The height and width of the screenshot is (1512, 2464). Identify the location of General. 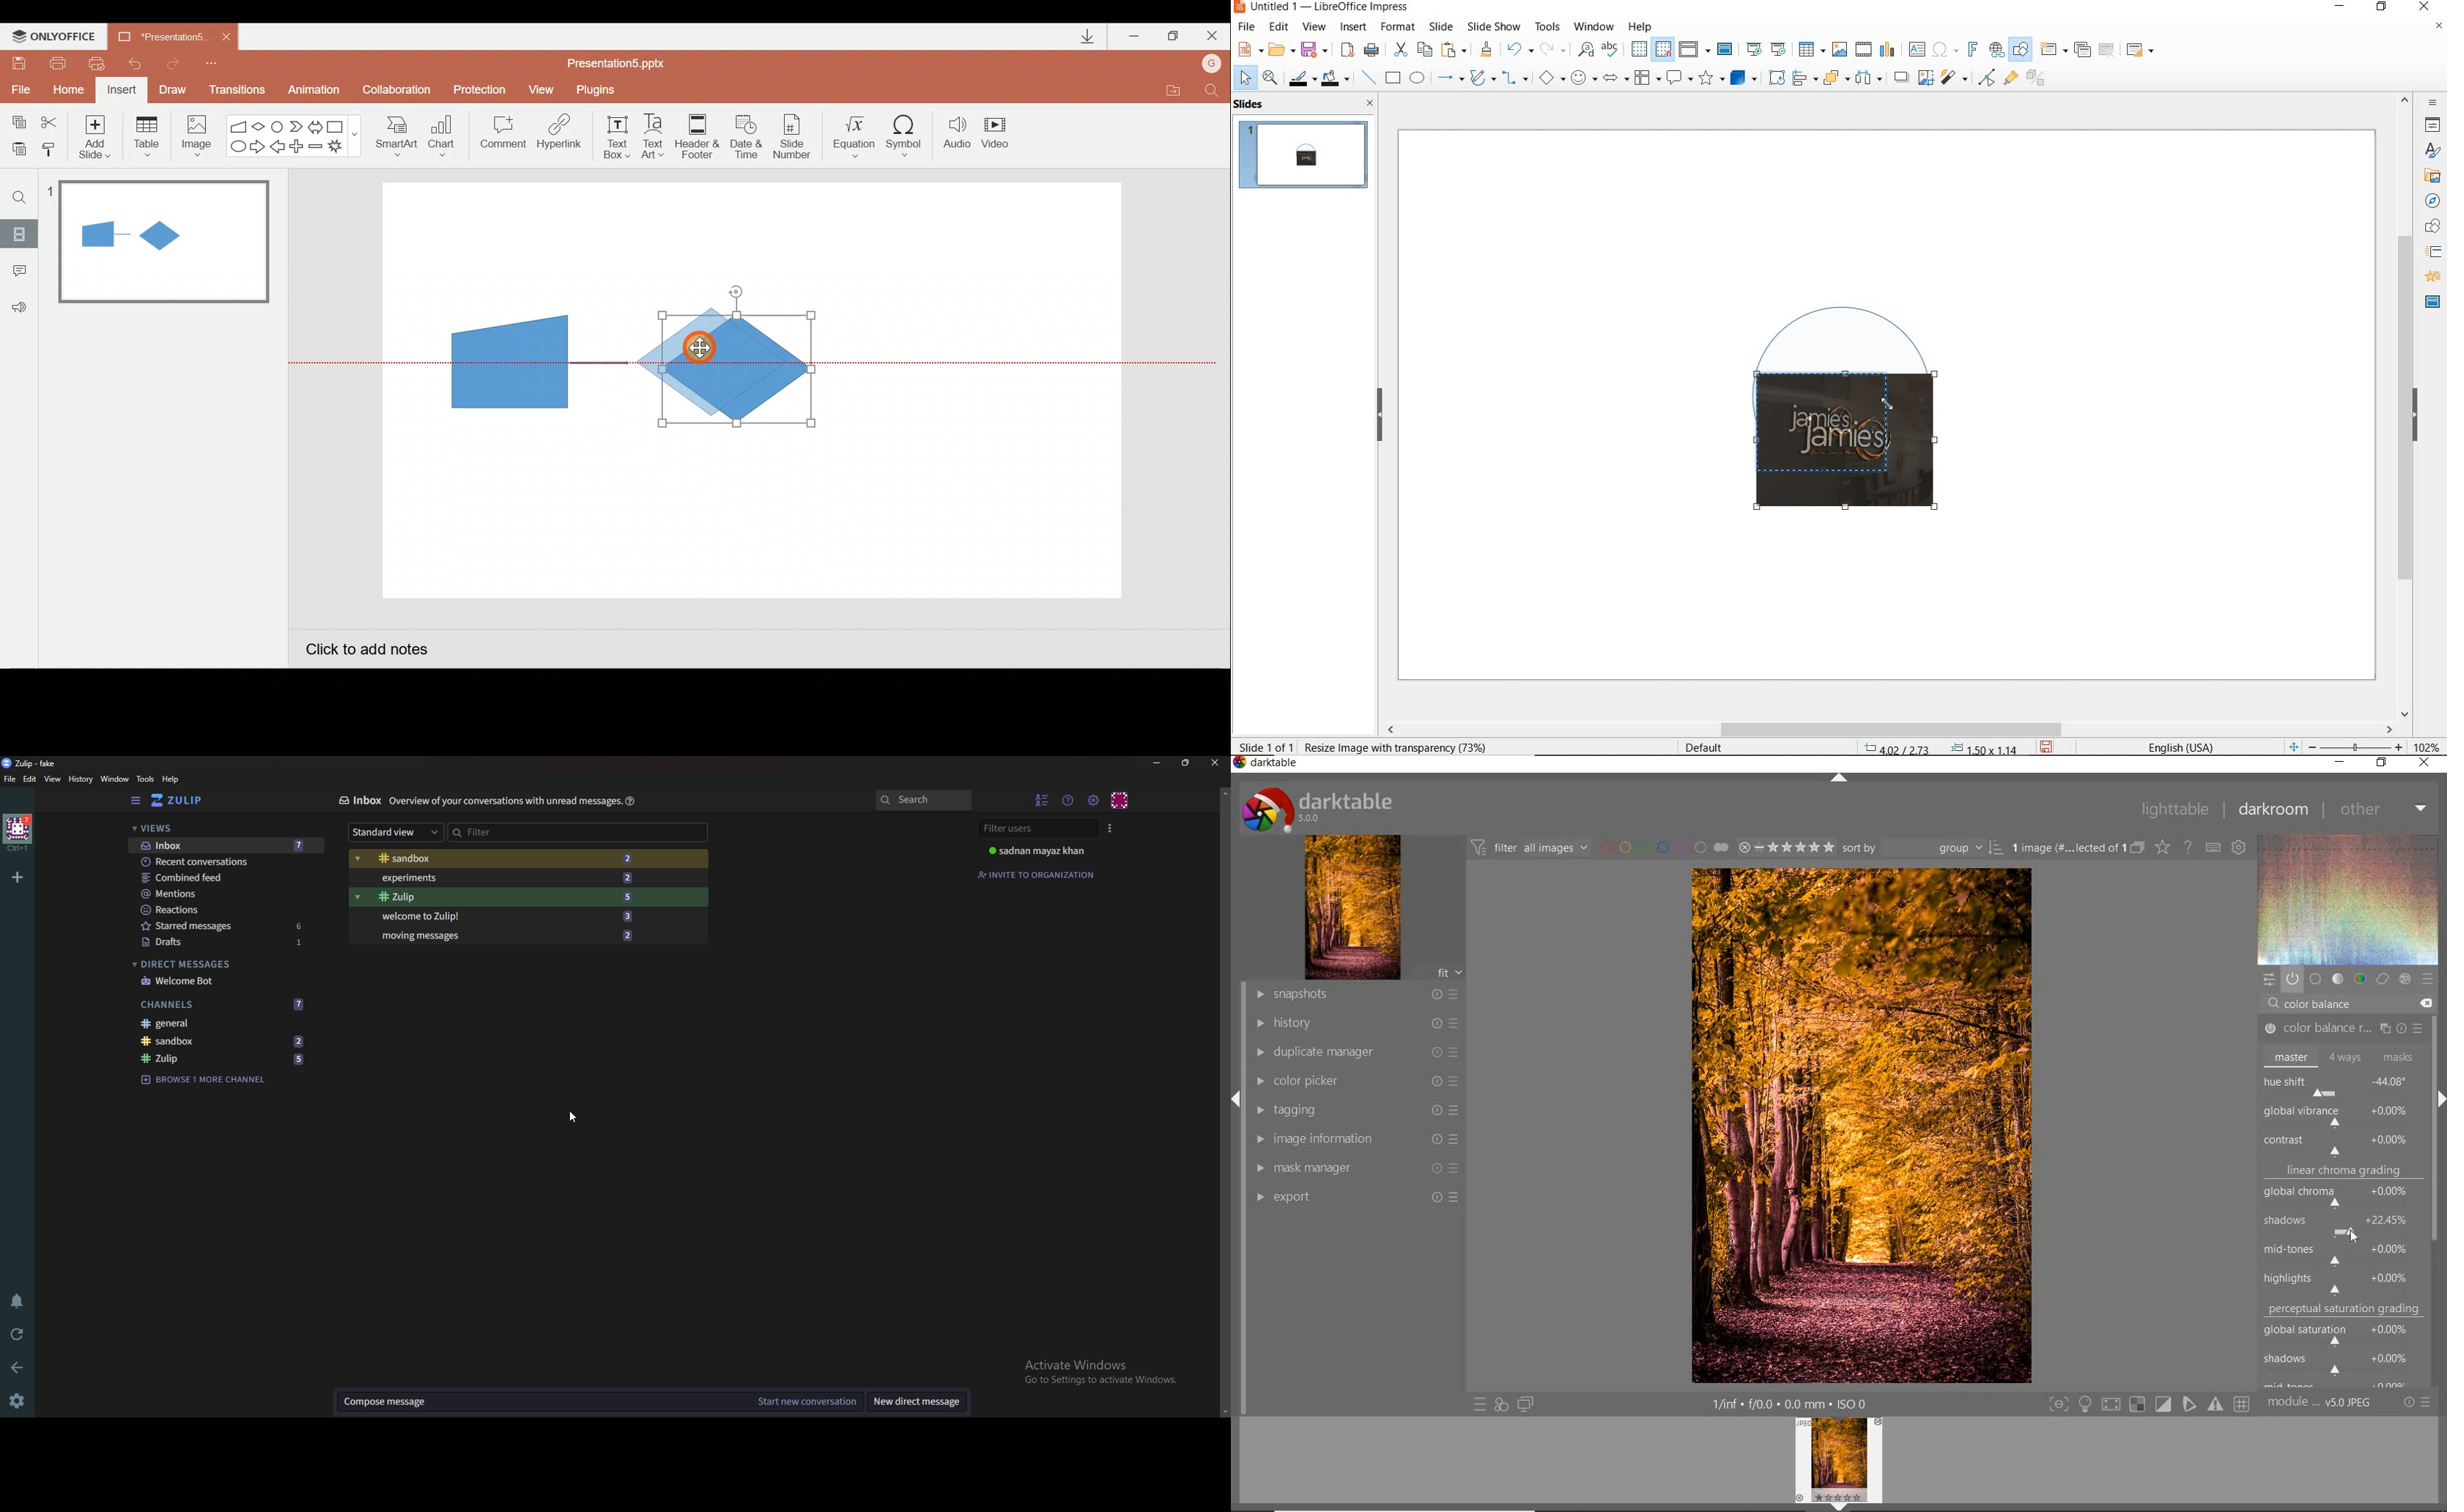
(222, 1023).